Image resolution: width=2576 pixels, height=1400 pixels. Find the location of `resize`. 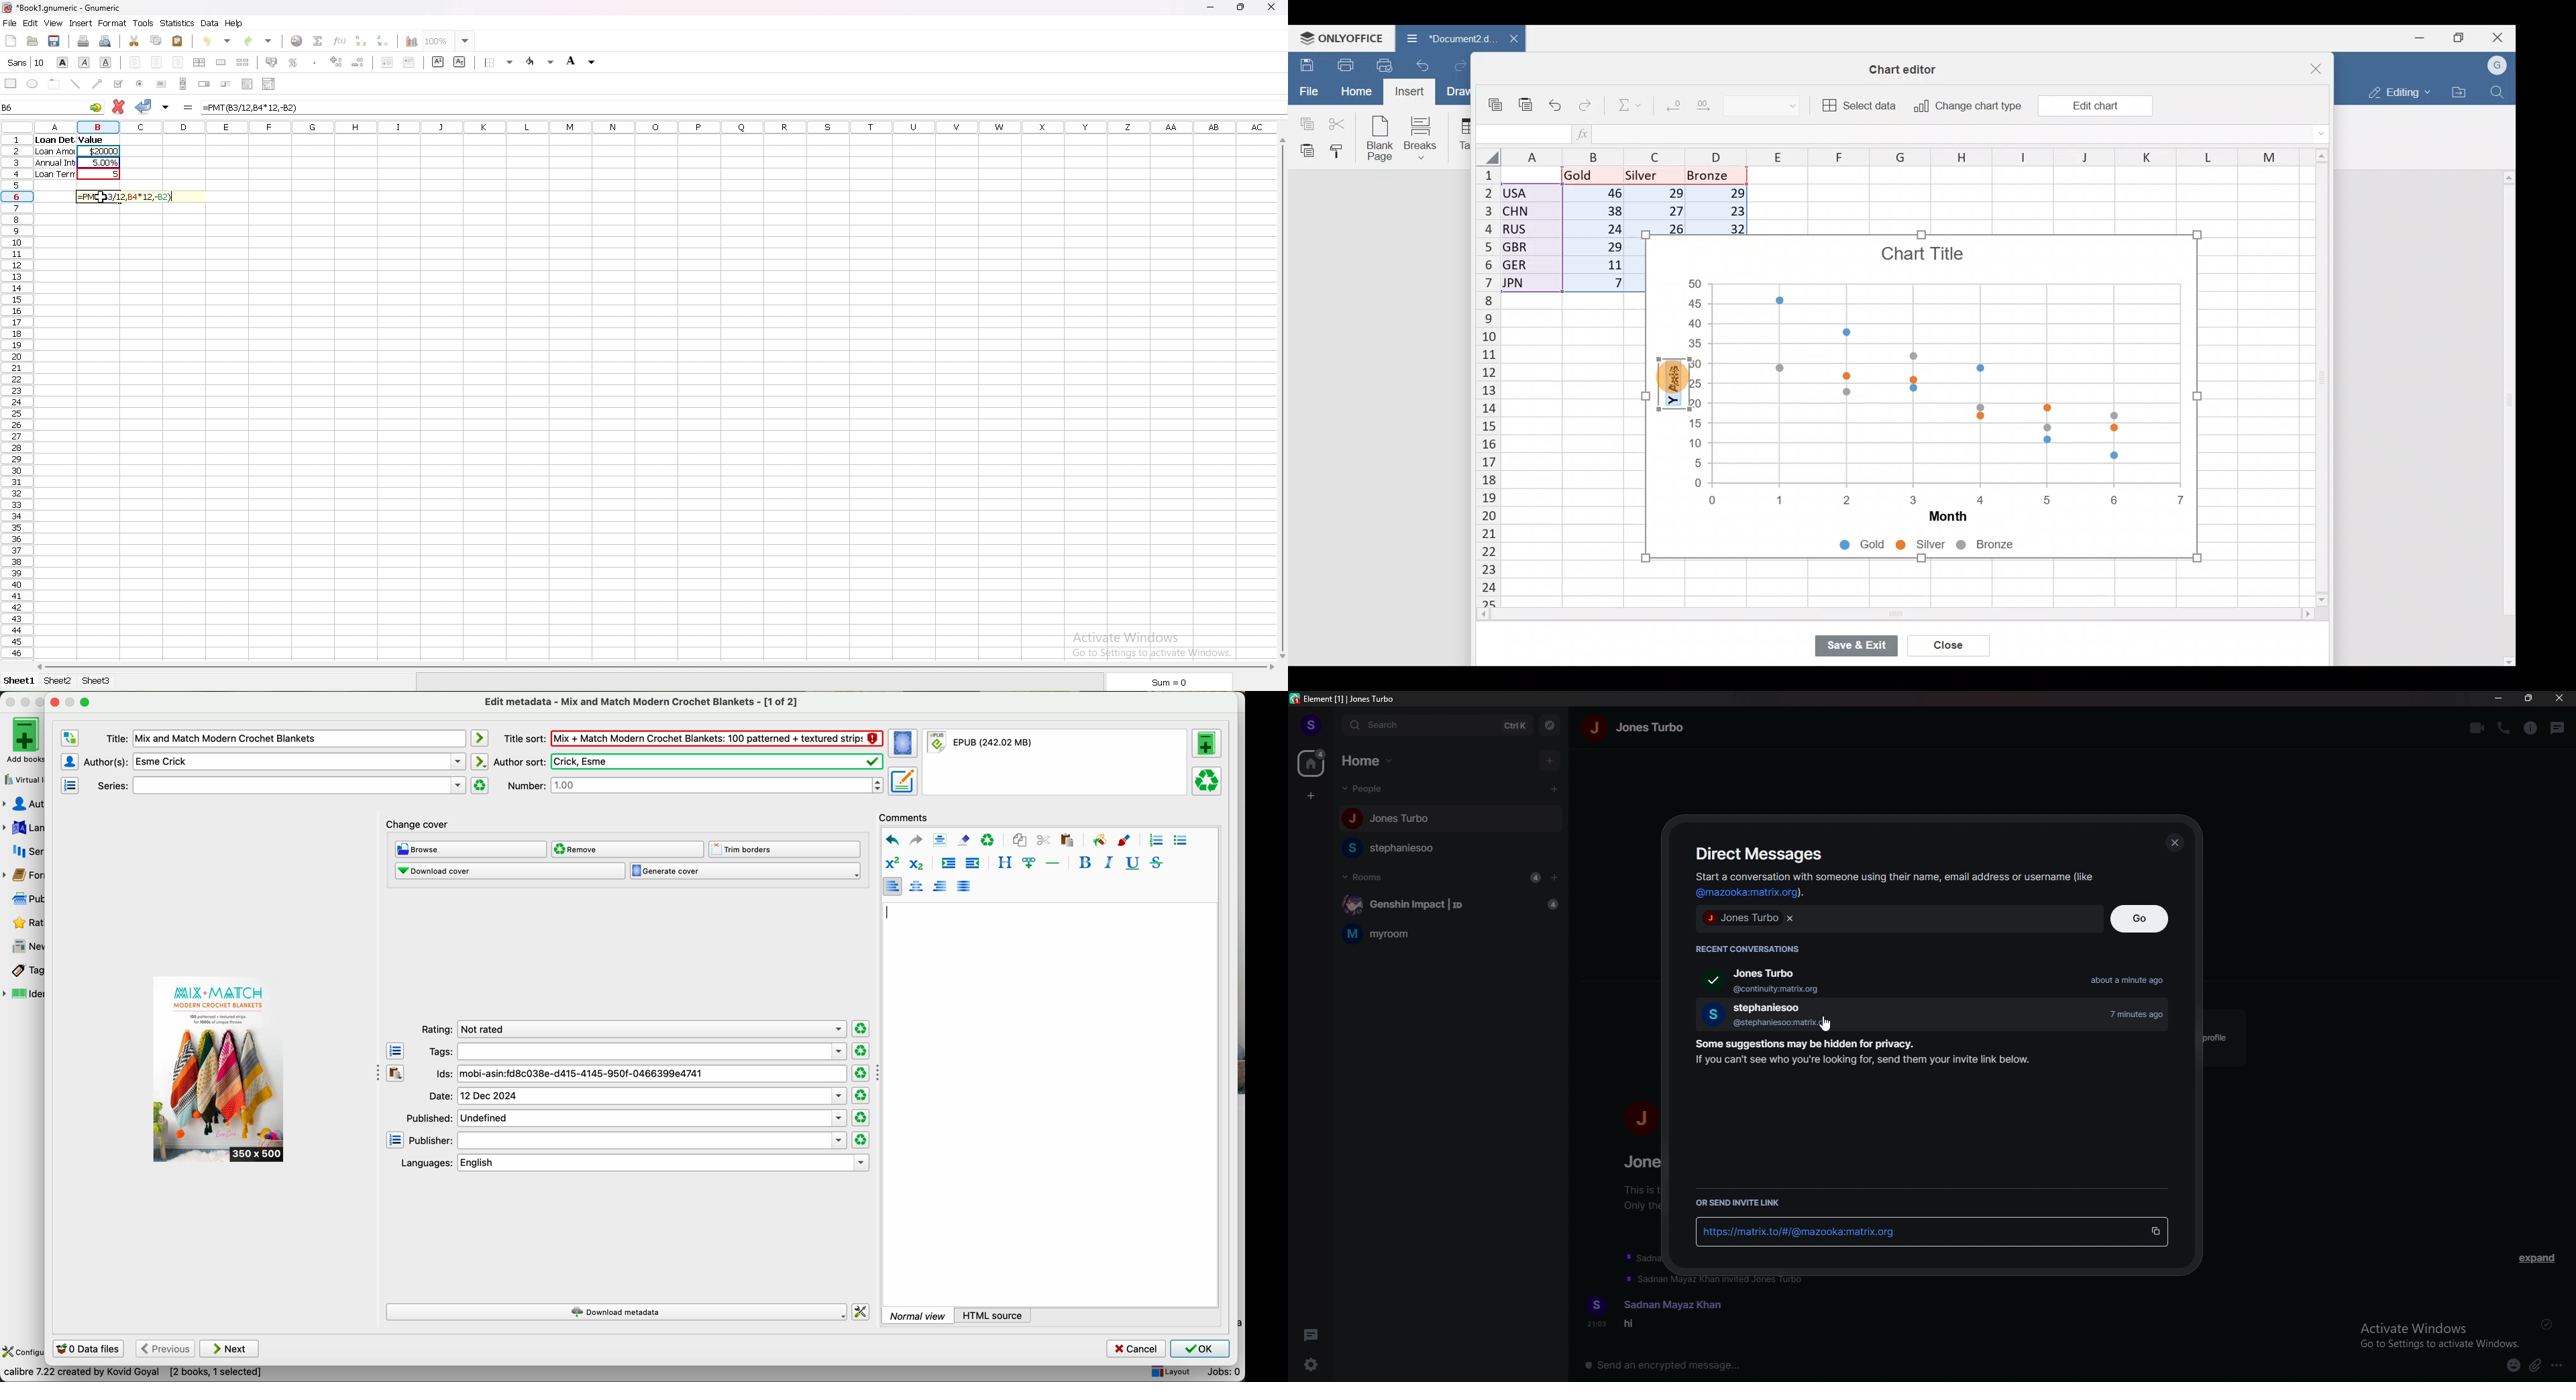

resize is located at coordinates (2528, 698).